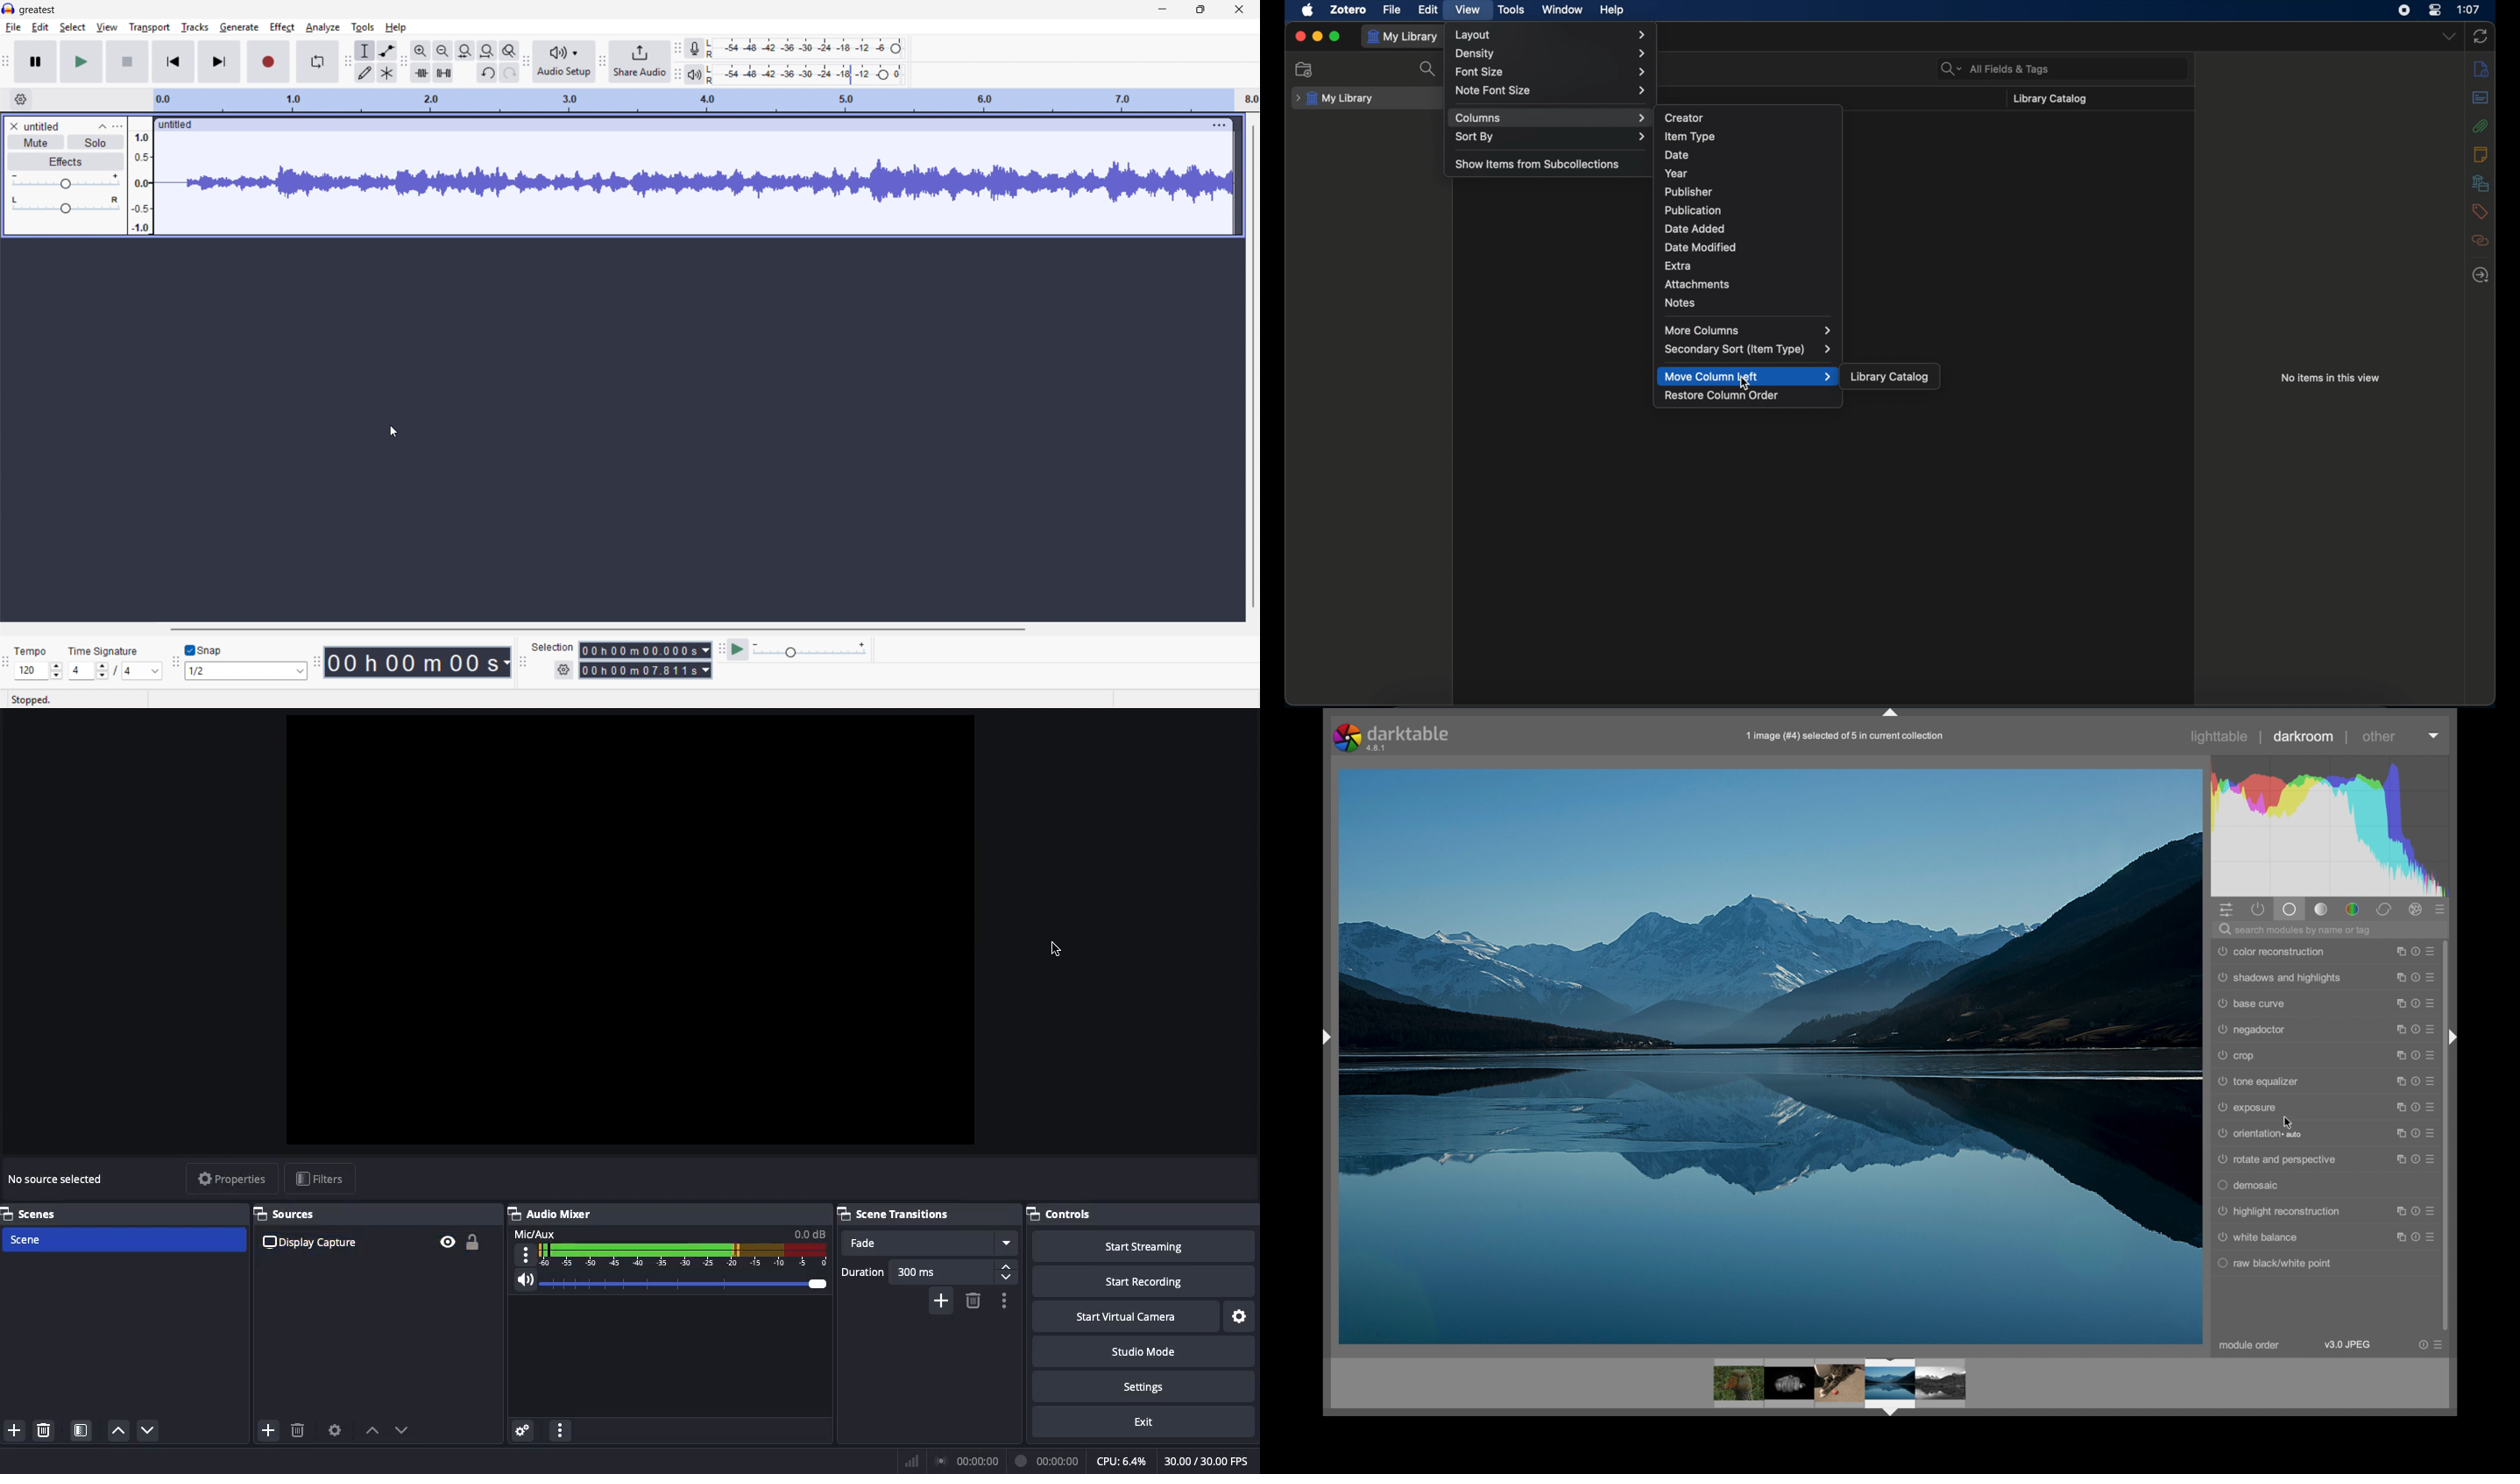 The height and width of the screenshot is (1484, 2520). I want to click on Add, so click(943, 1300).